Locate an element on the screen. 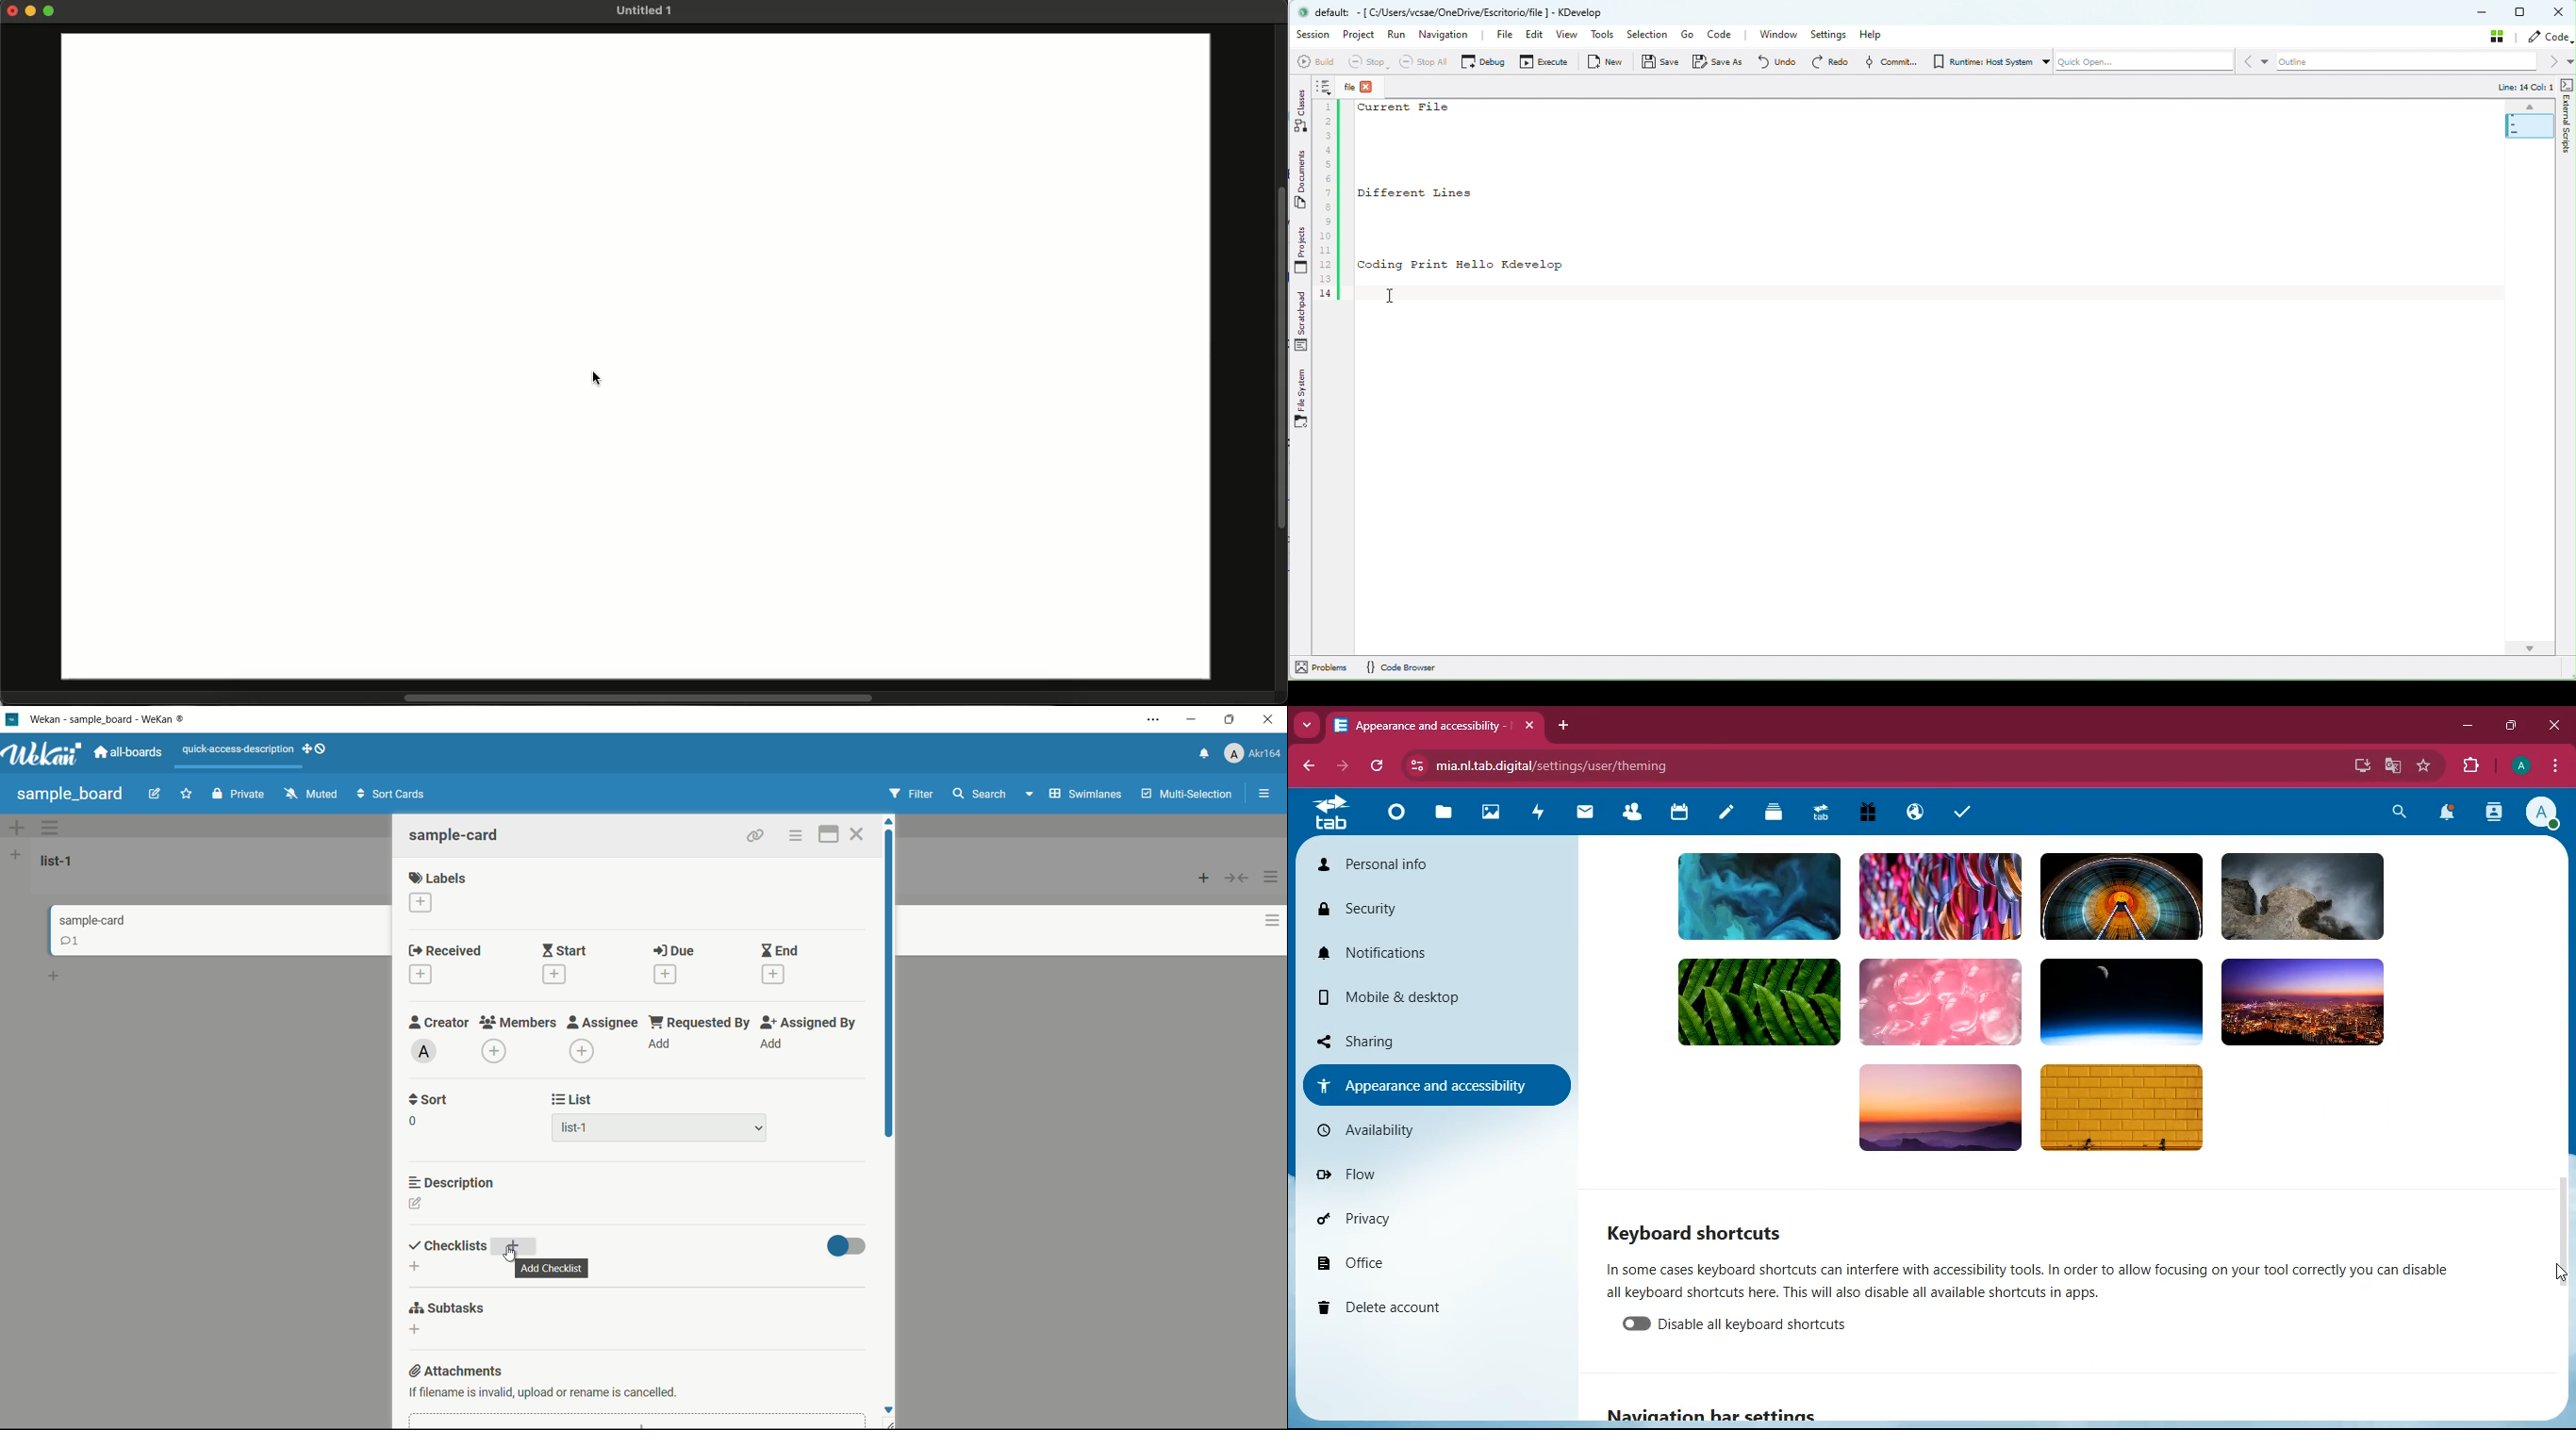  Private is located at coordinates (235, 793).